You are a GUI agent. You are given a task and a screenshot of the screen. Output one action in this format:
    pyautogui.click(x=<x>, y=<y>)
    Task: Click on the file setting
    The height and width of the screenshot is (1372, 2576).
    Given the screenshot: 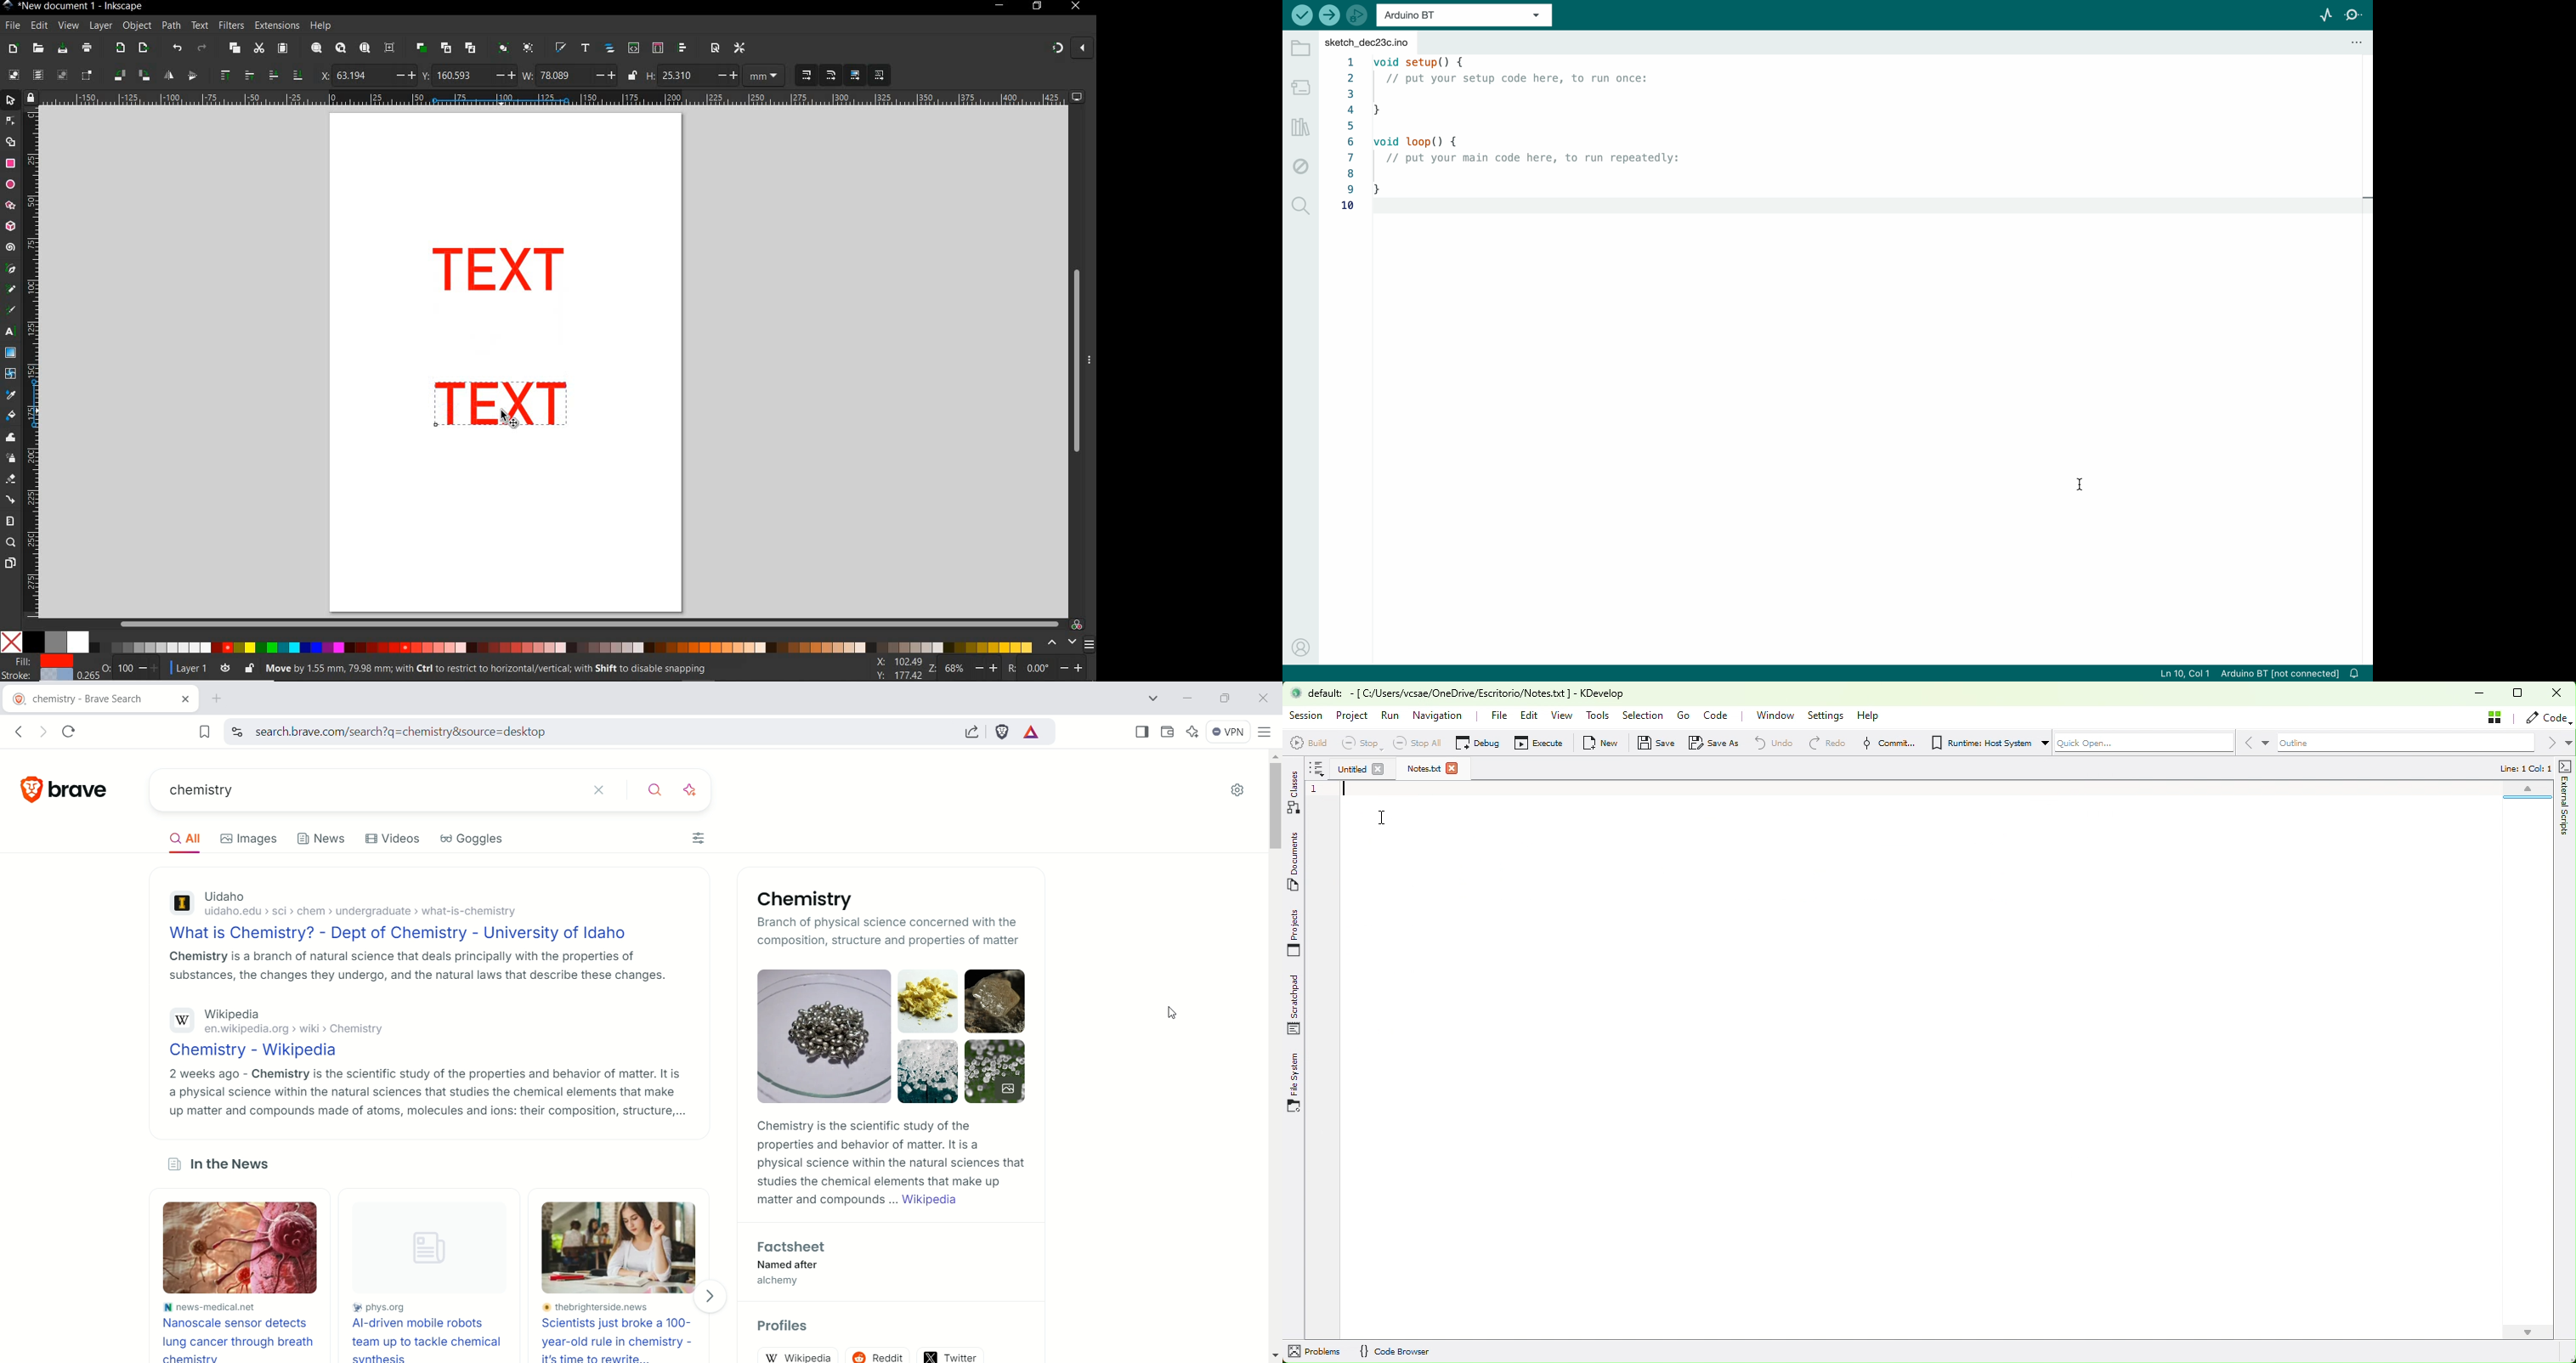 What is the action you would take?
    pyautogui.click(x=2356, y=42)
    